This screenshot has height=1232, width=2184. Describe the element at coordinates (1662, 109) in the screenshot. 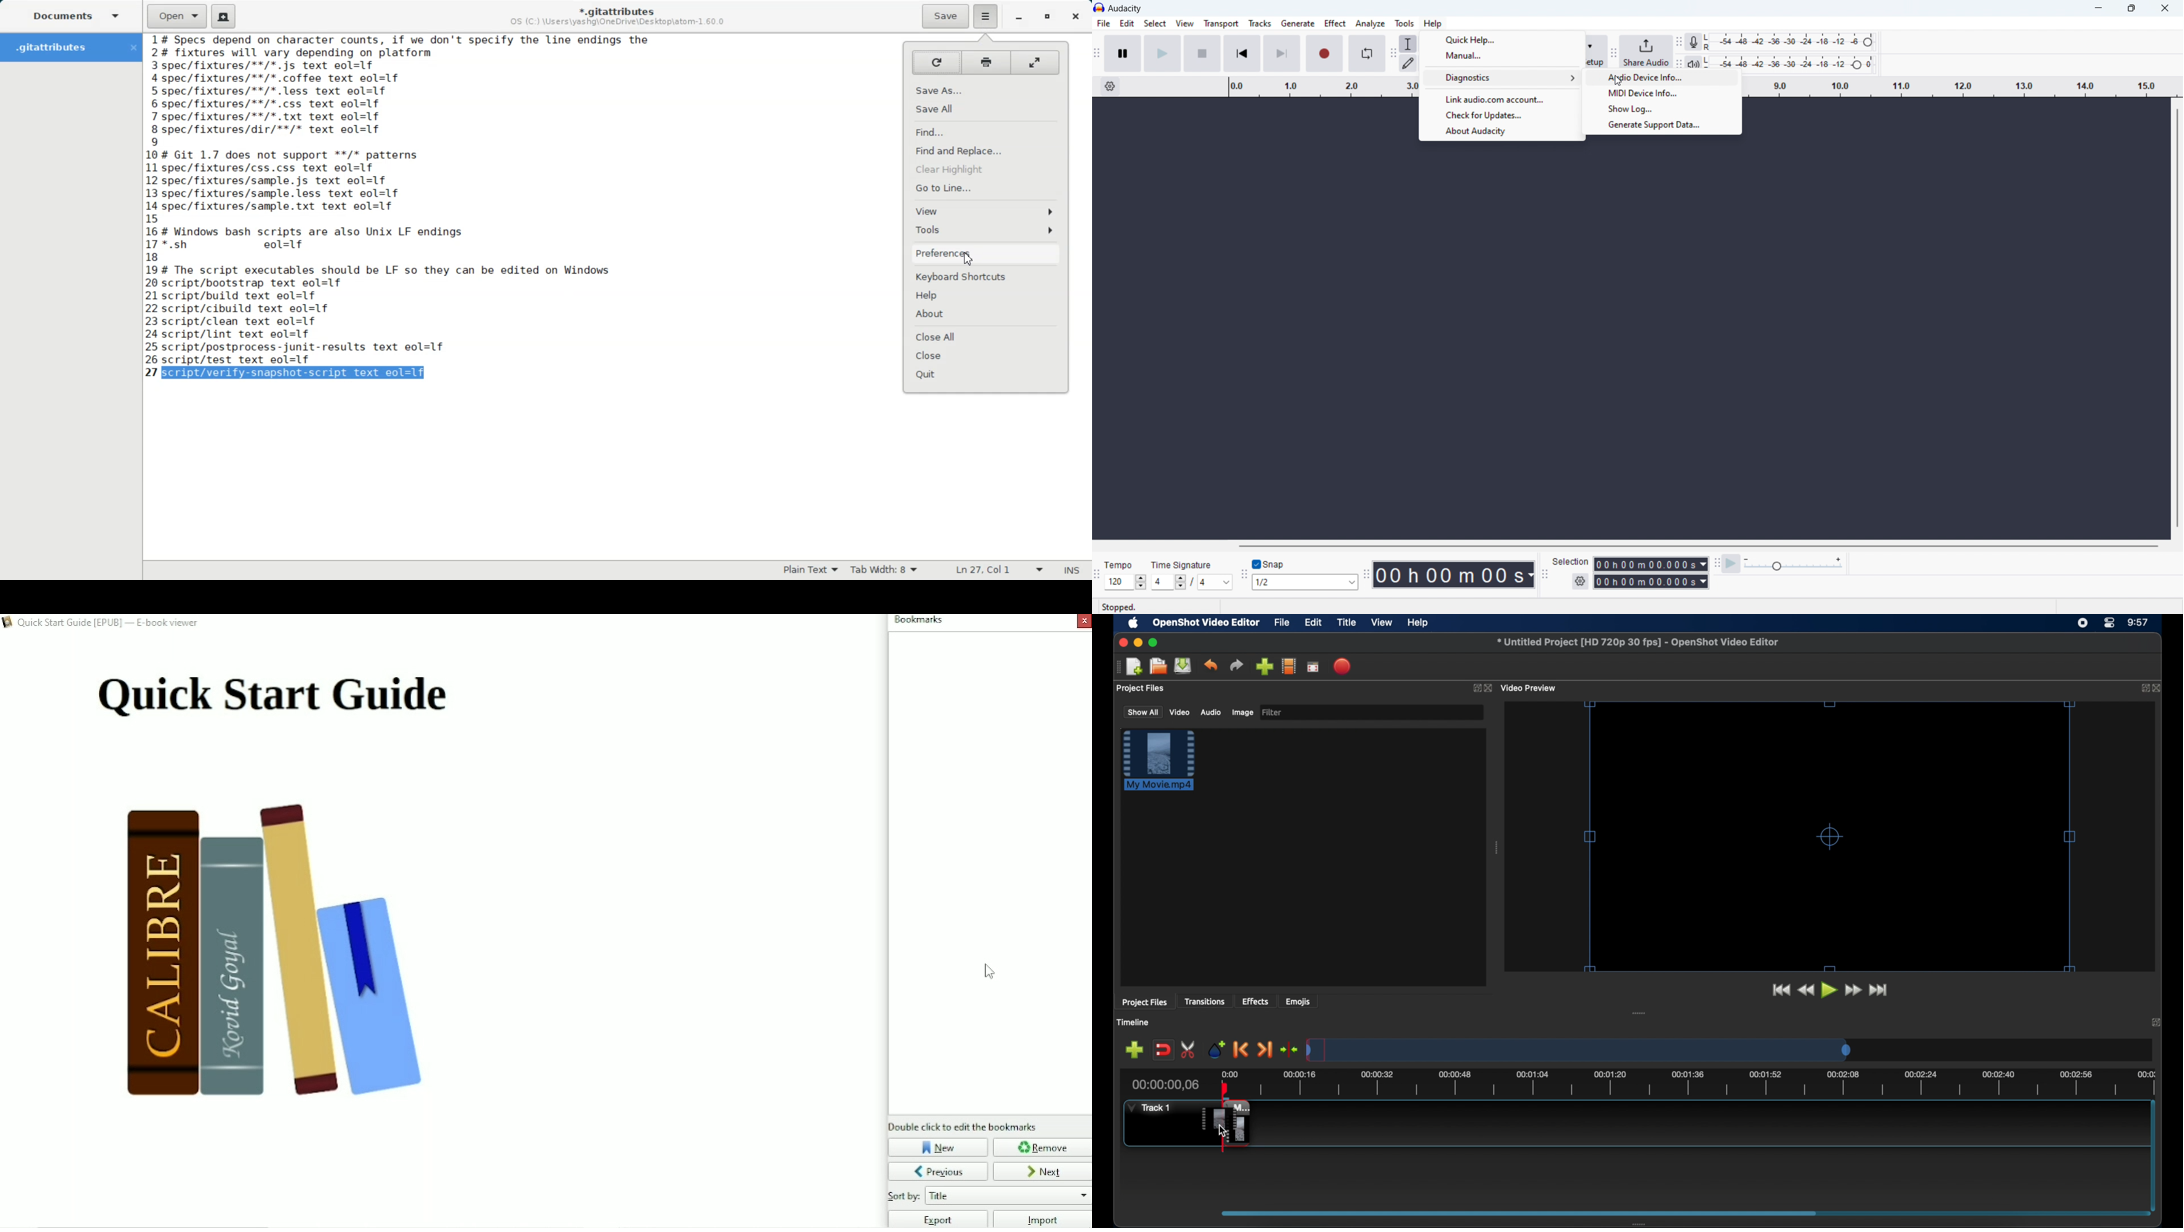

I see `show log` at that location.